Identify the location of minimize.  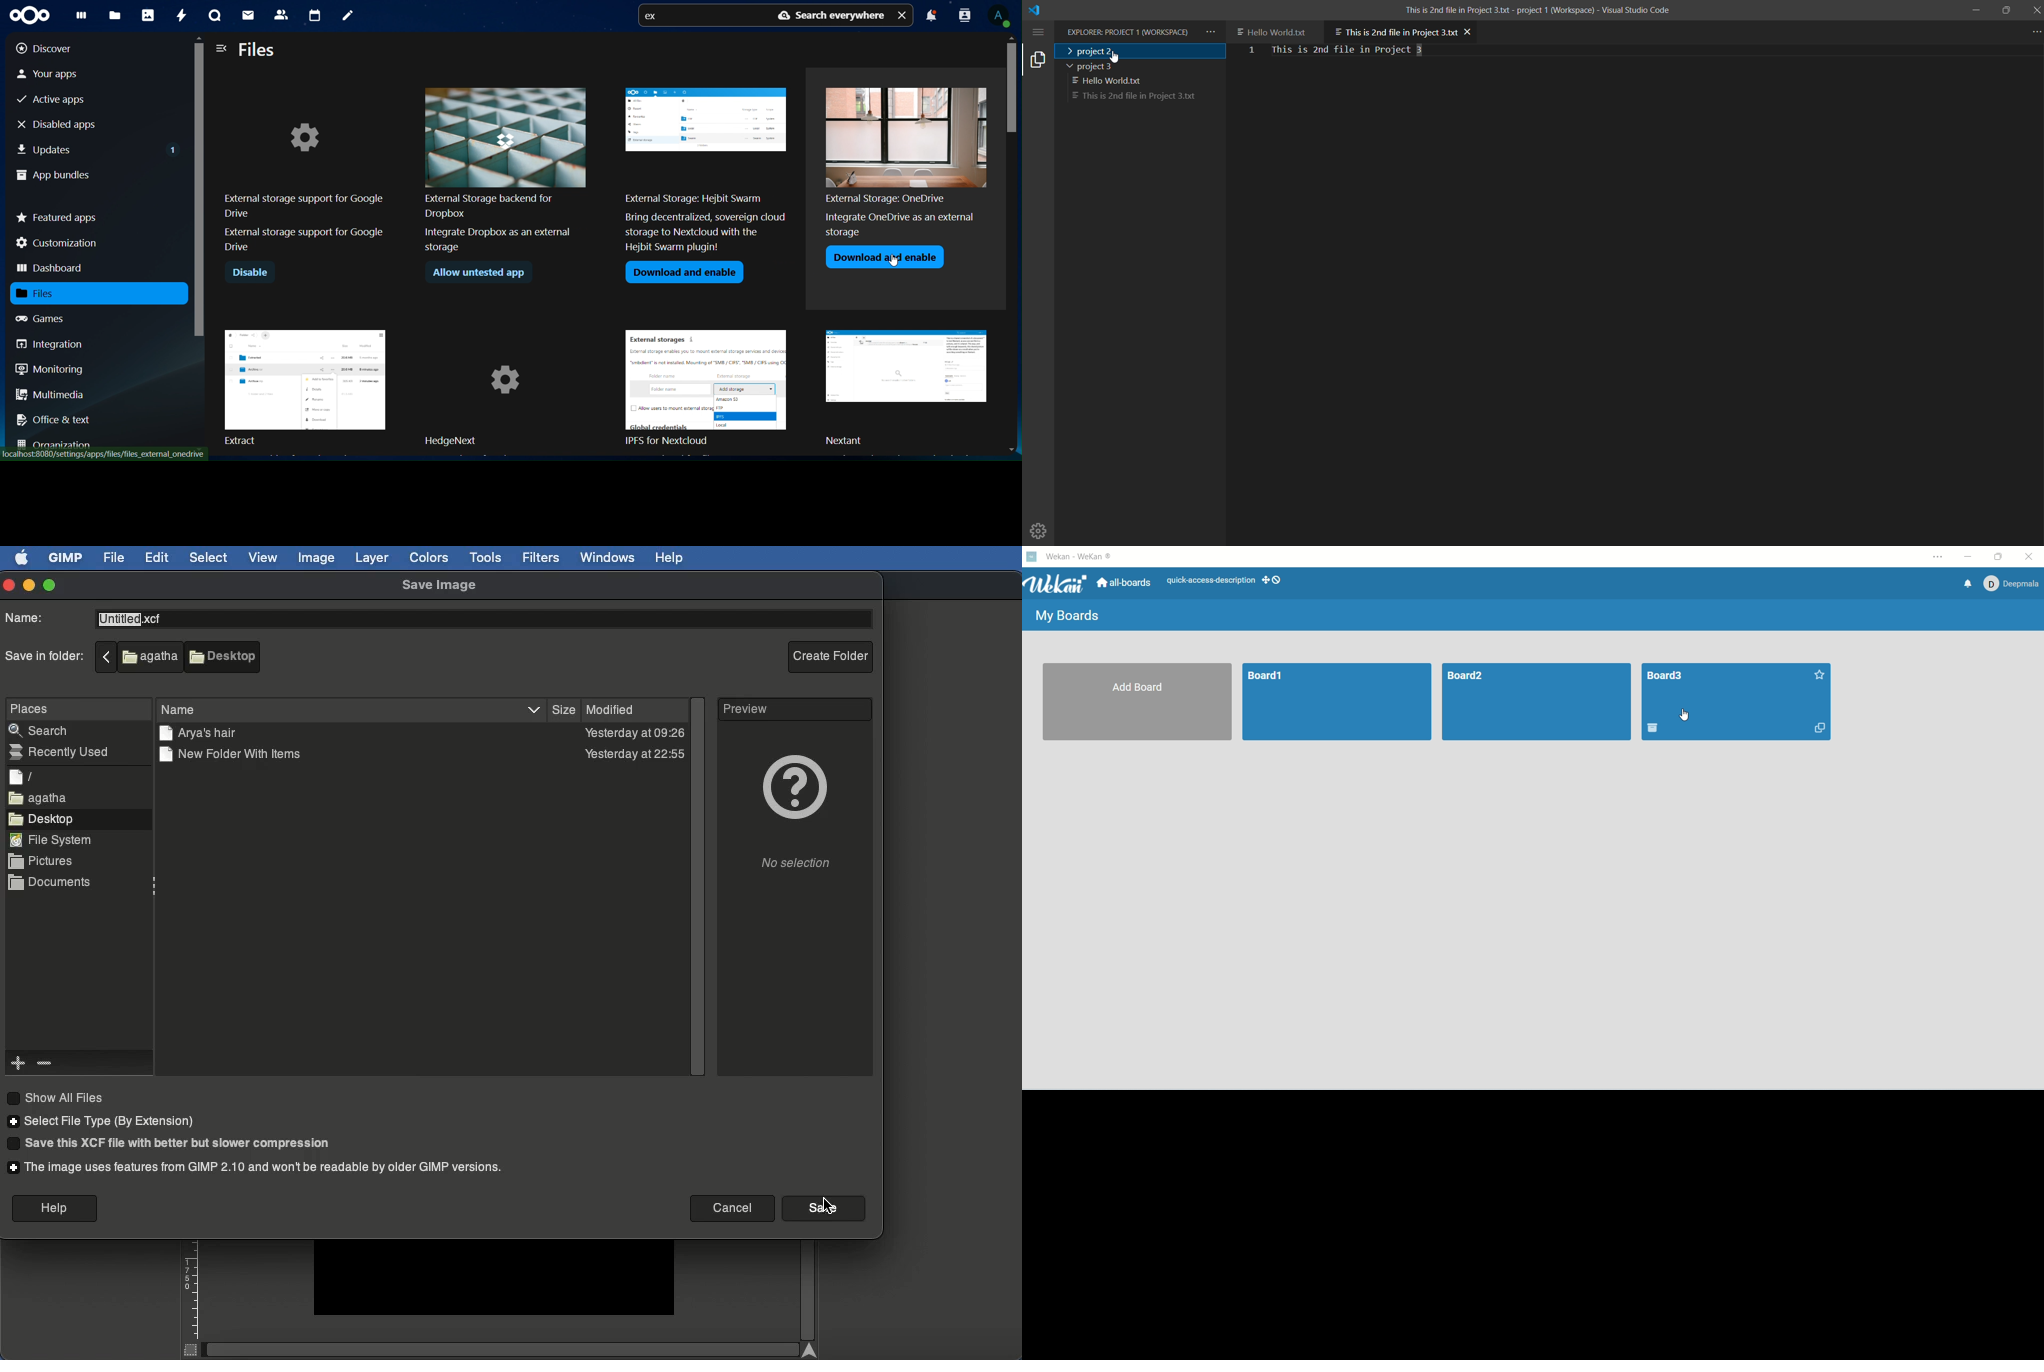
(1976, 10).